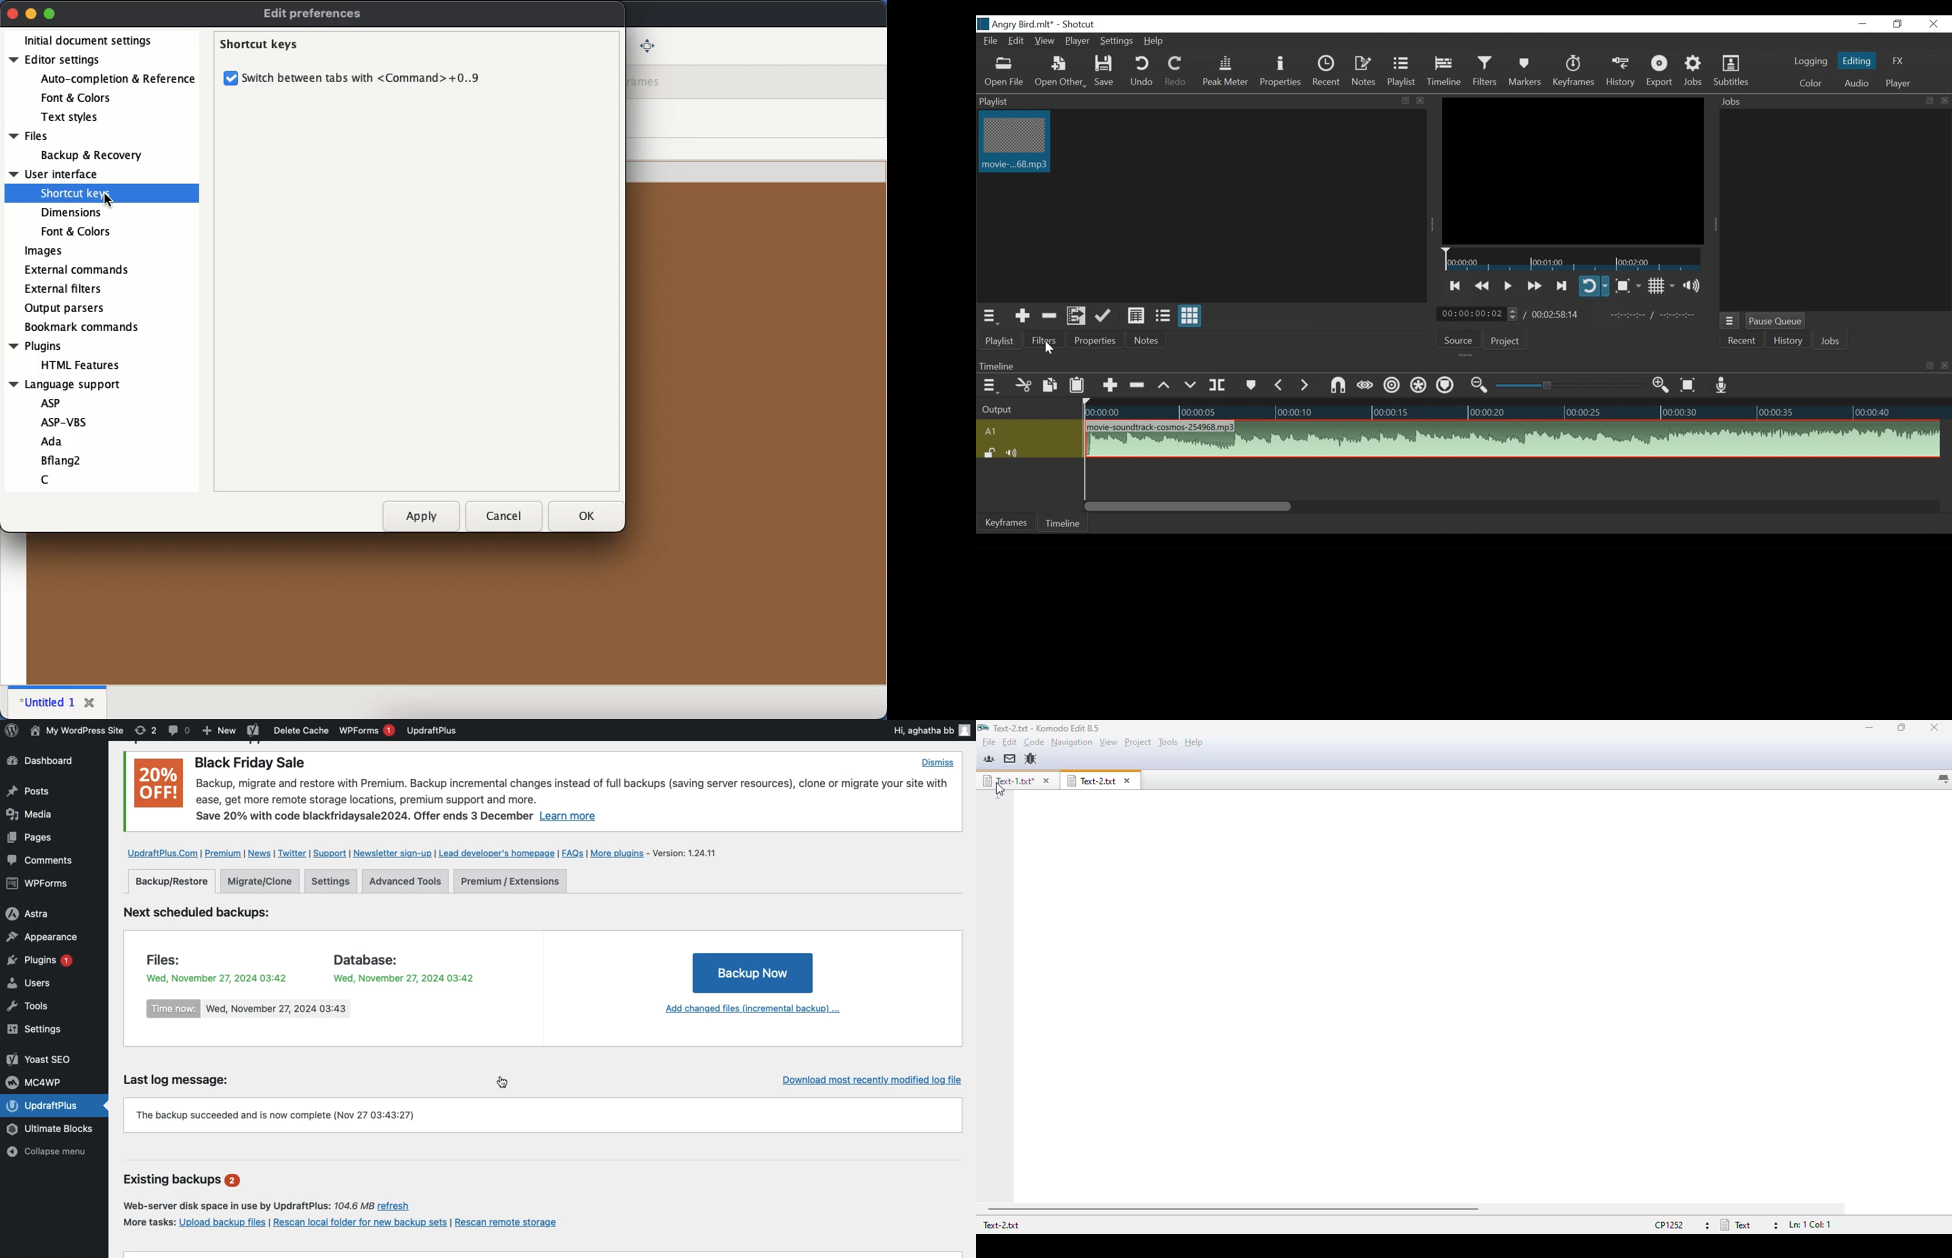 Image resolution: width=1960 pixels, height=1260 pixels. What do you see at coordinates (1929, 366) in the screenshot?
I see `resize` at bounding box center [1929, 366].